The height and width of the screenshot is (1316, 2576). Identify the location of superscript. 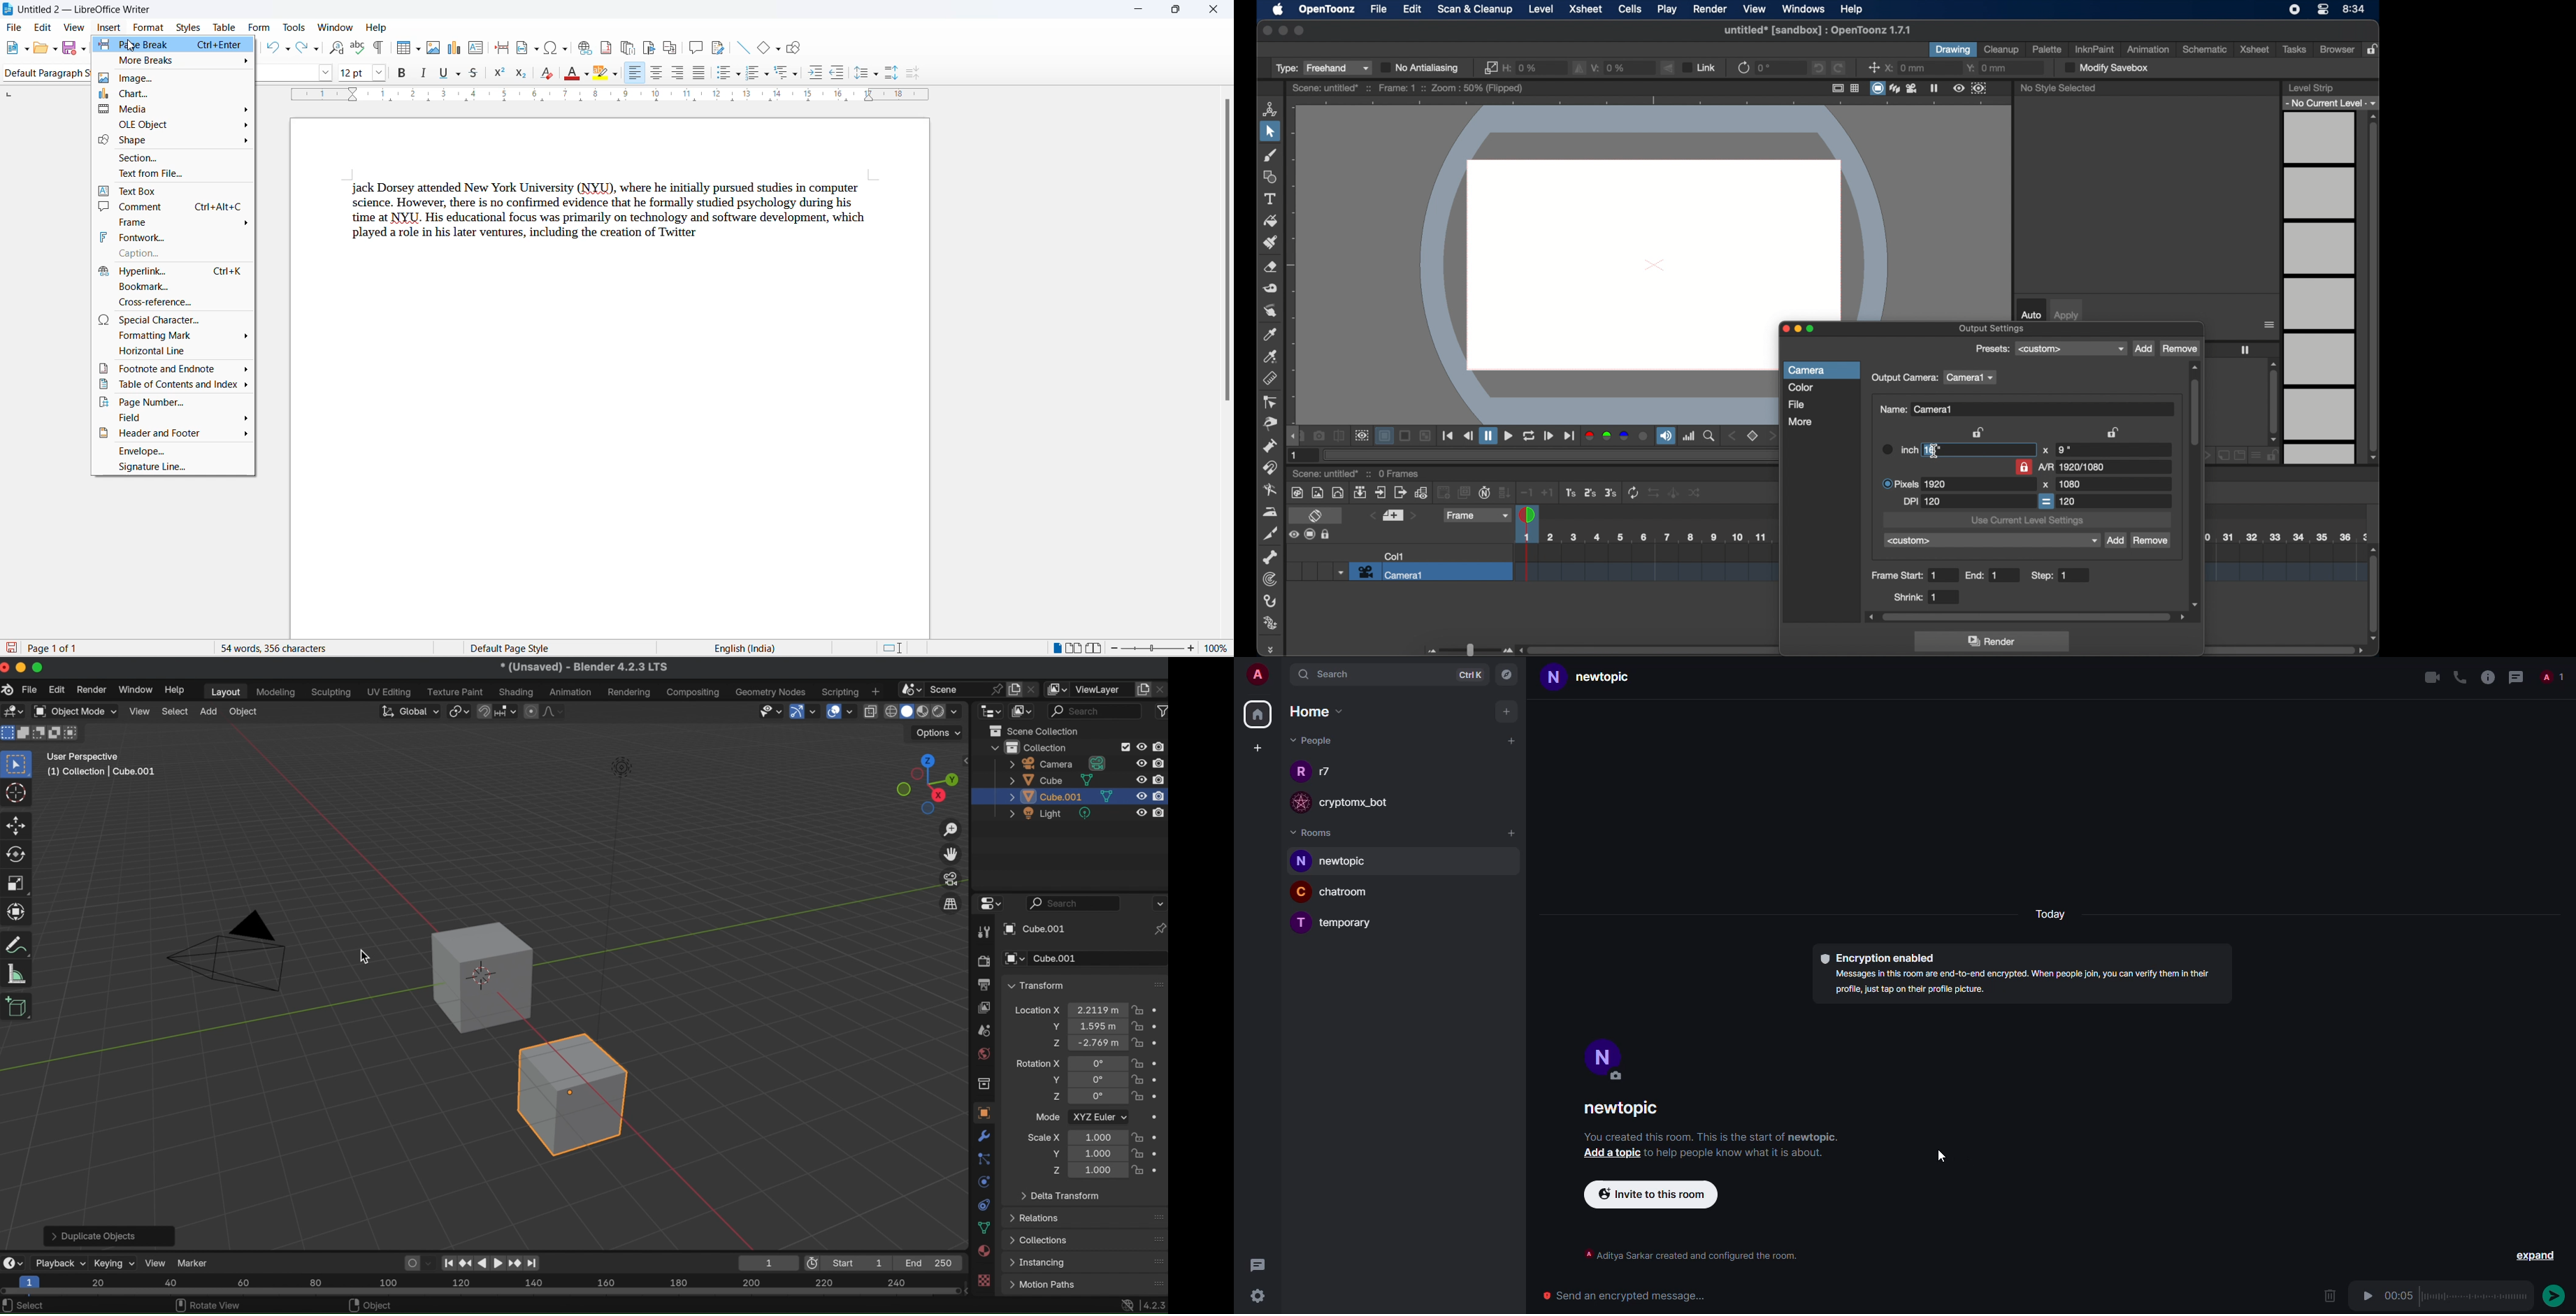
(500, 74).